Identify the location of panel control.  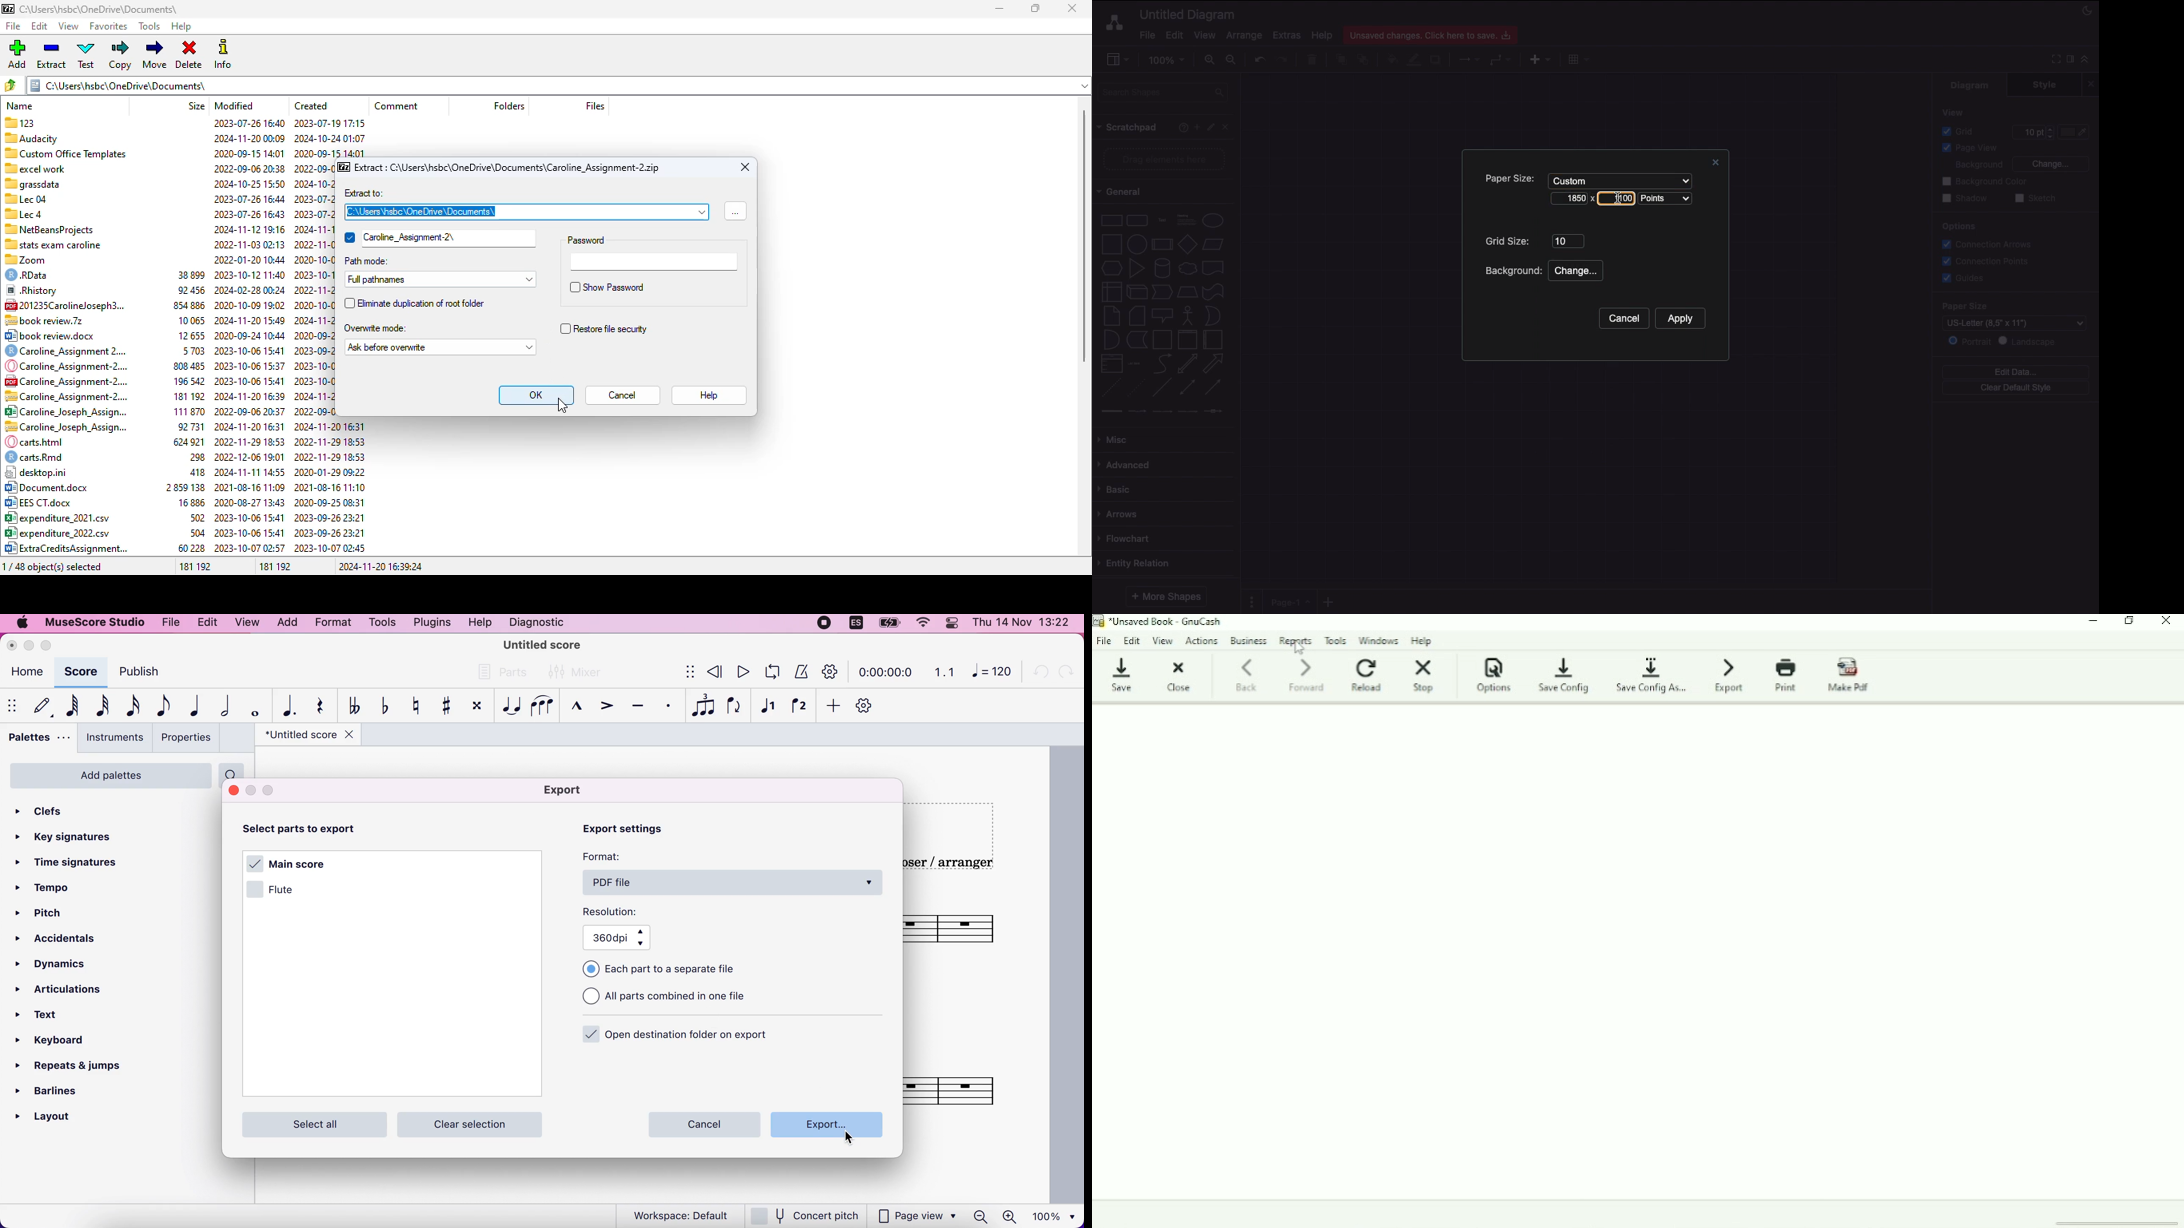
(953, 625).